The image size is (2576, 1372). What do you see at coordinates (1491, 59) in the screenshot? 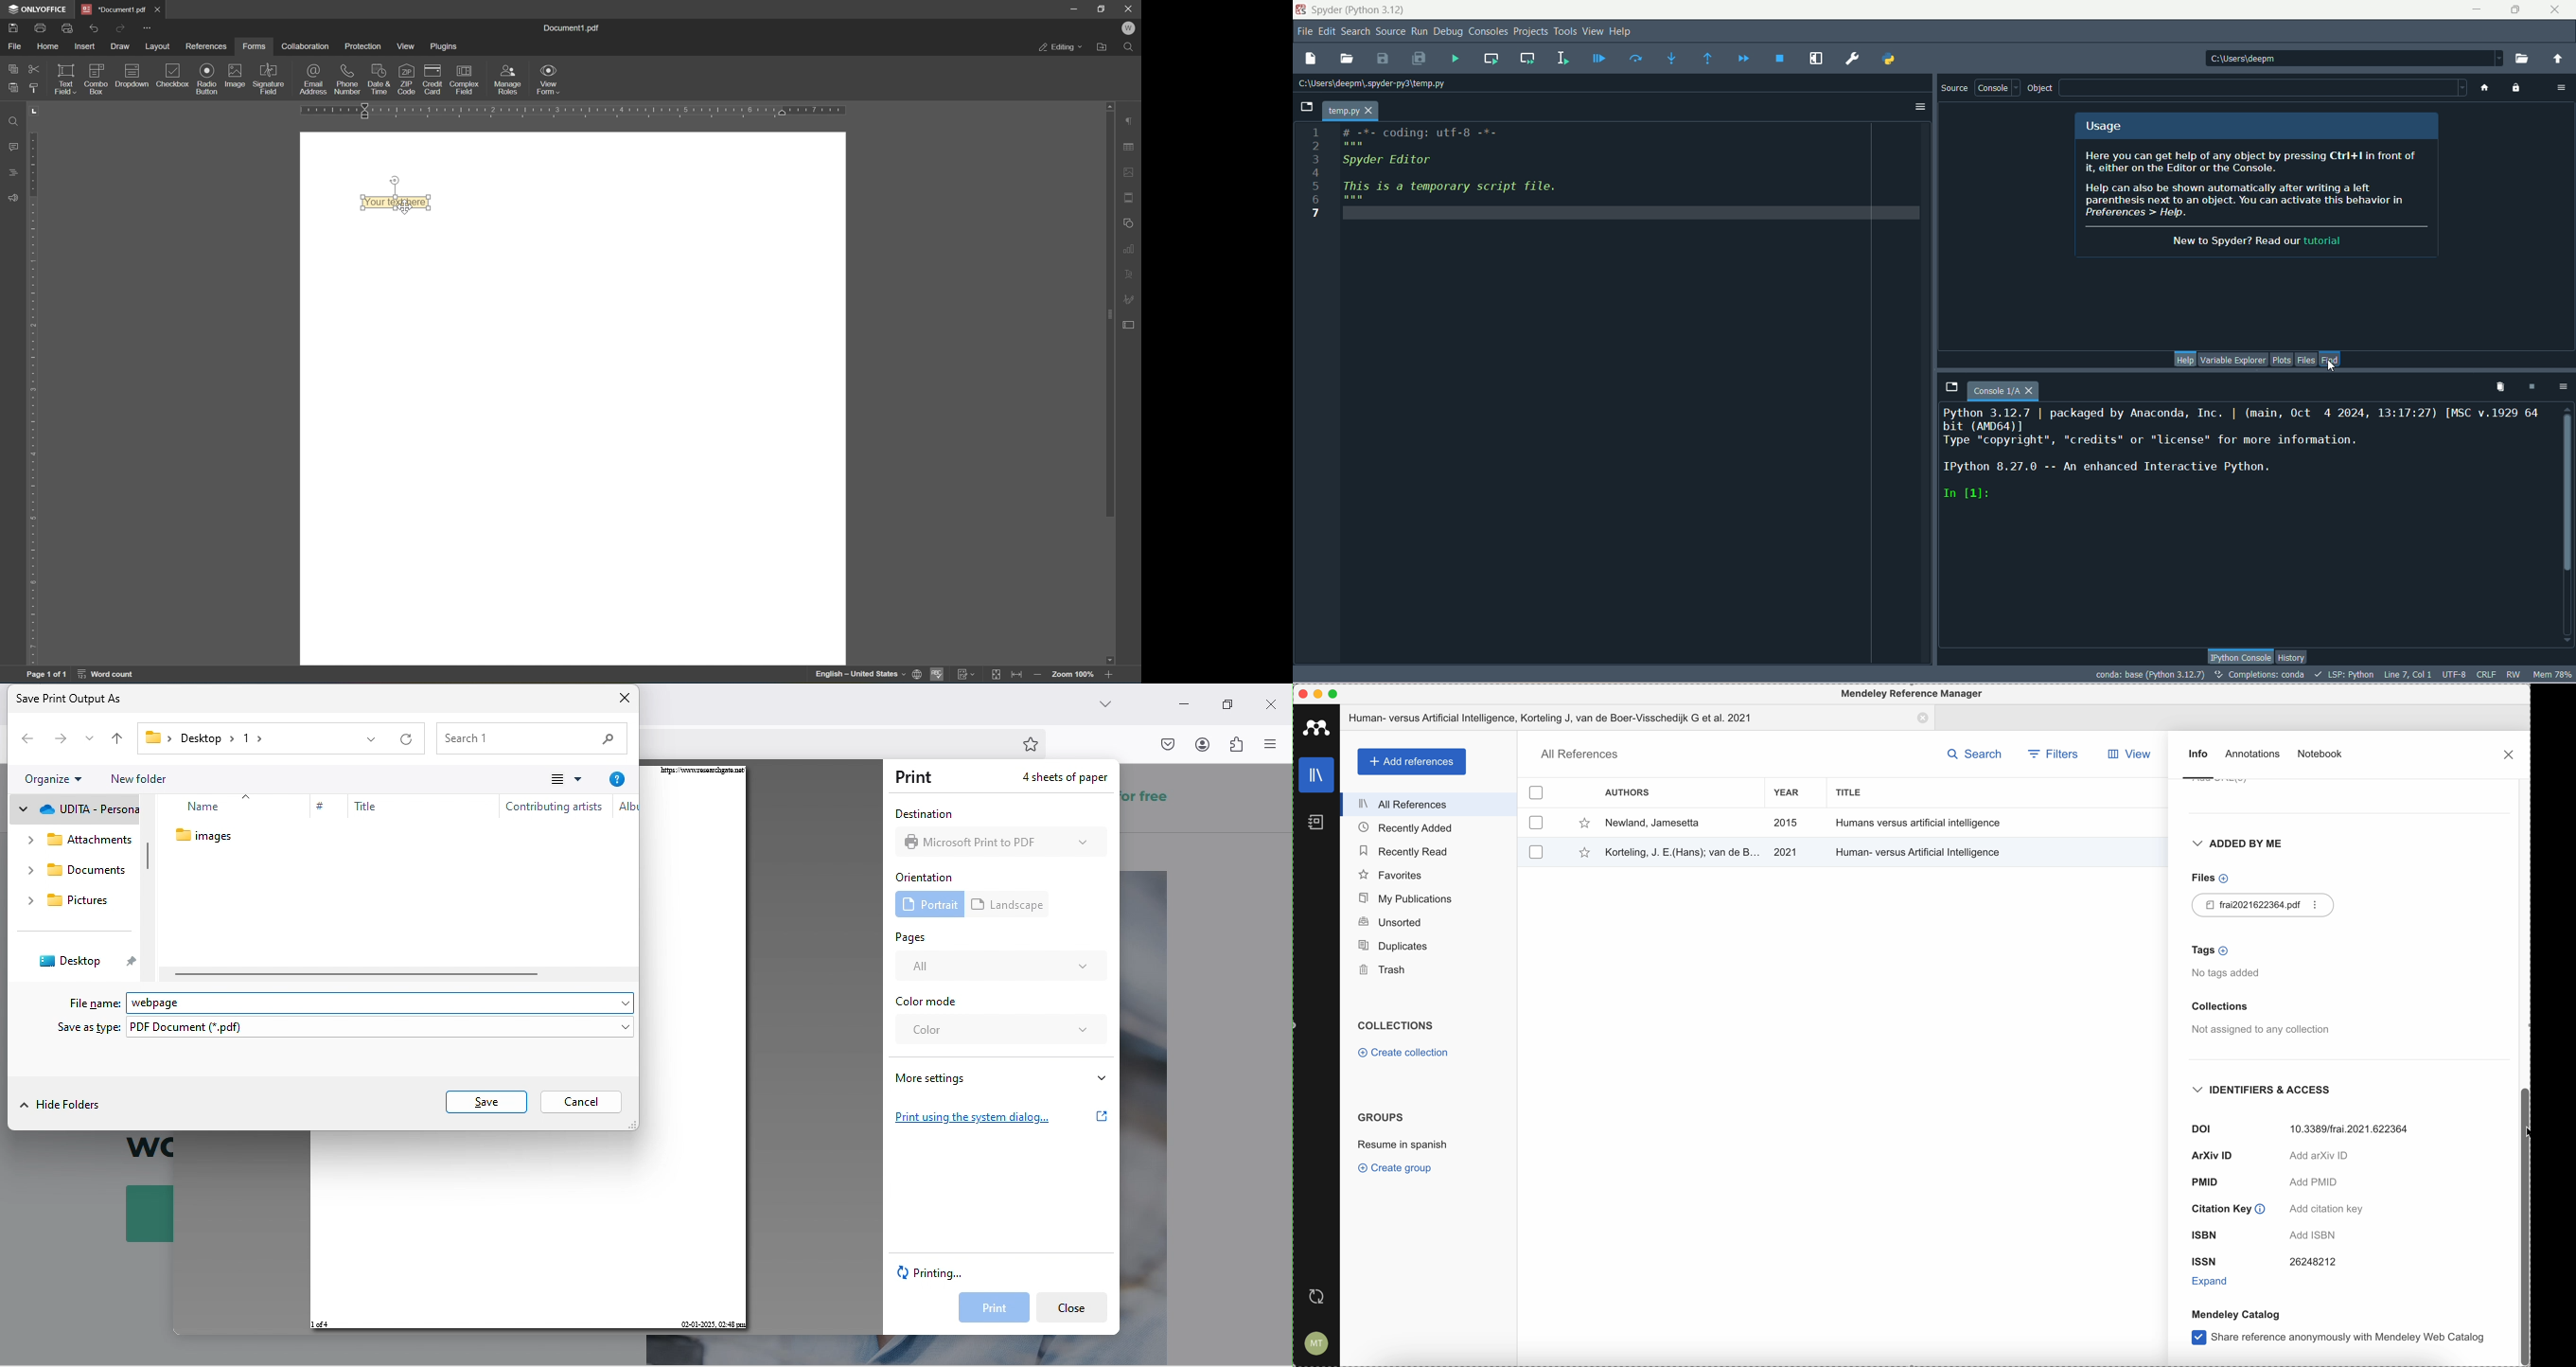
I see `run current cell` at bounding box center [1491, 59].